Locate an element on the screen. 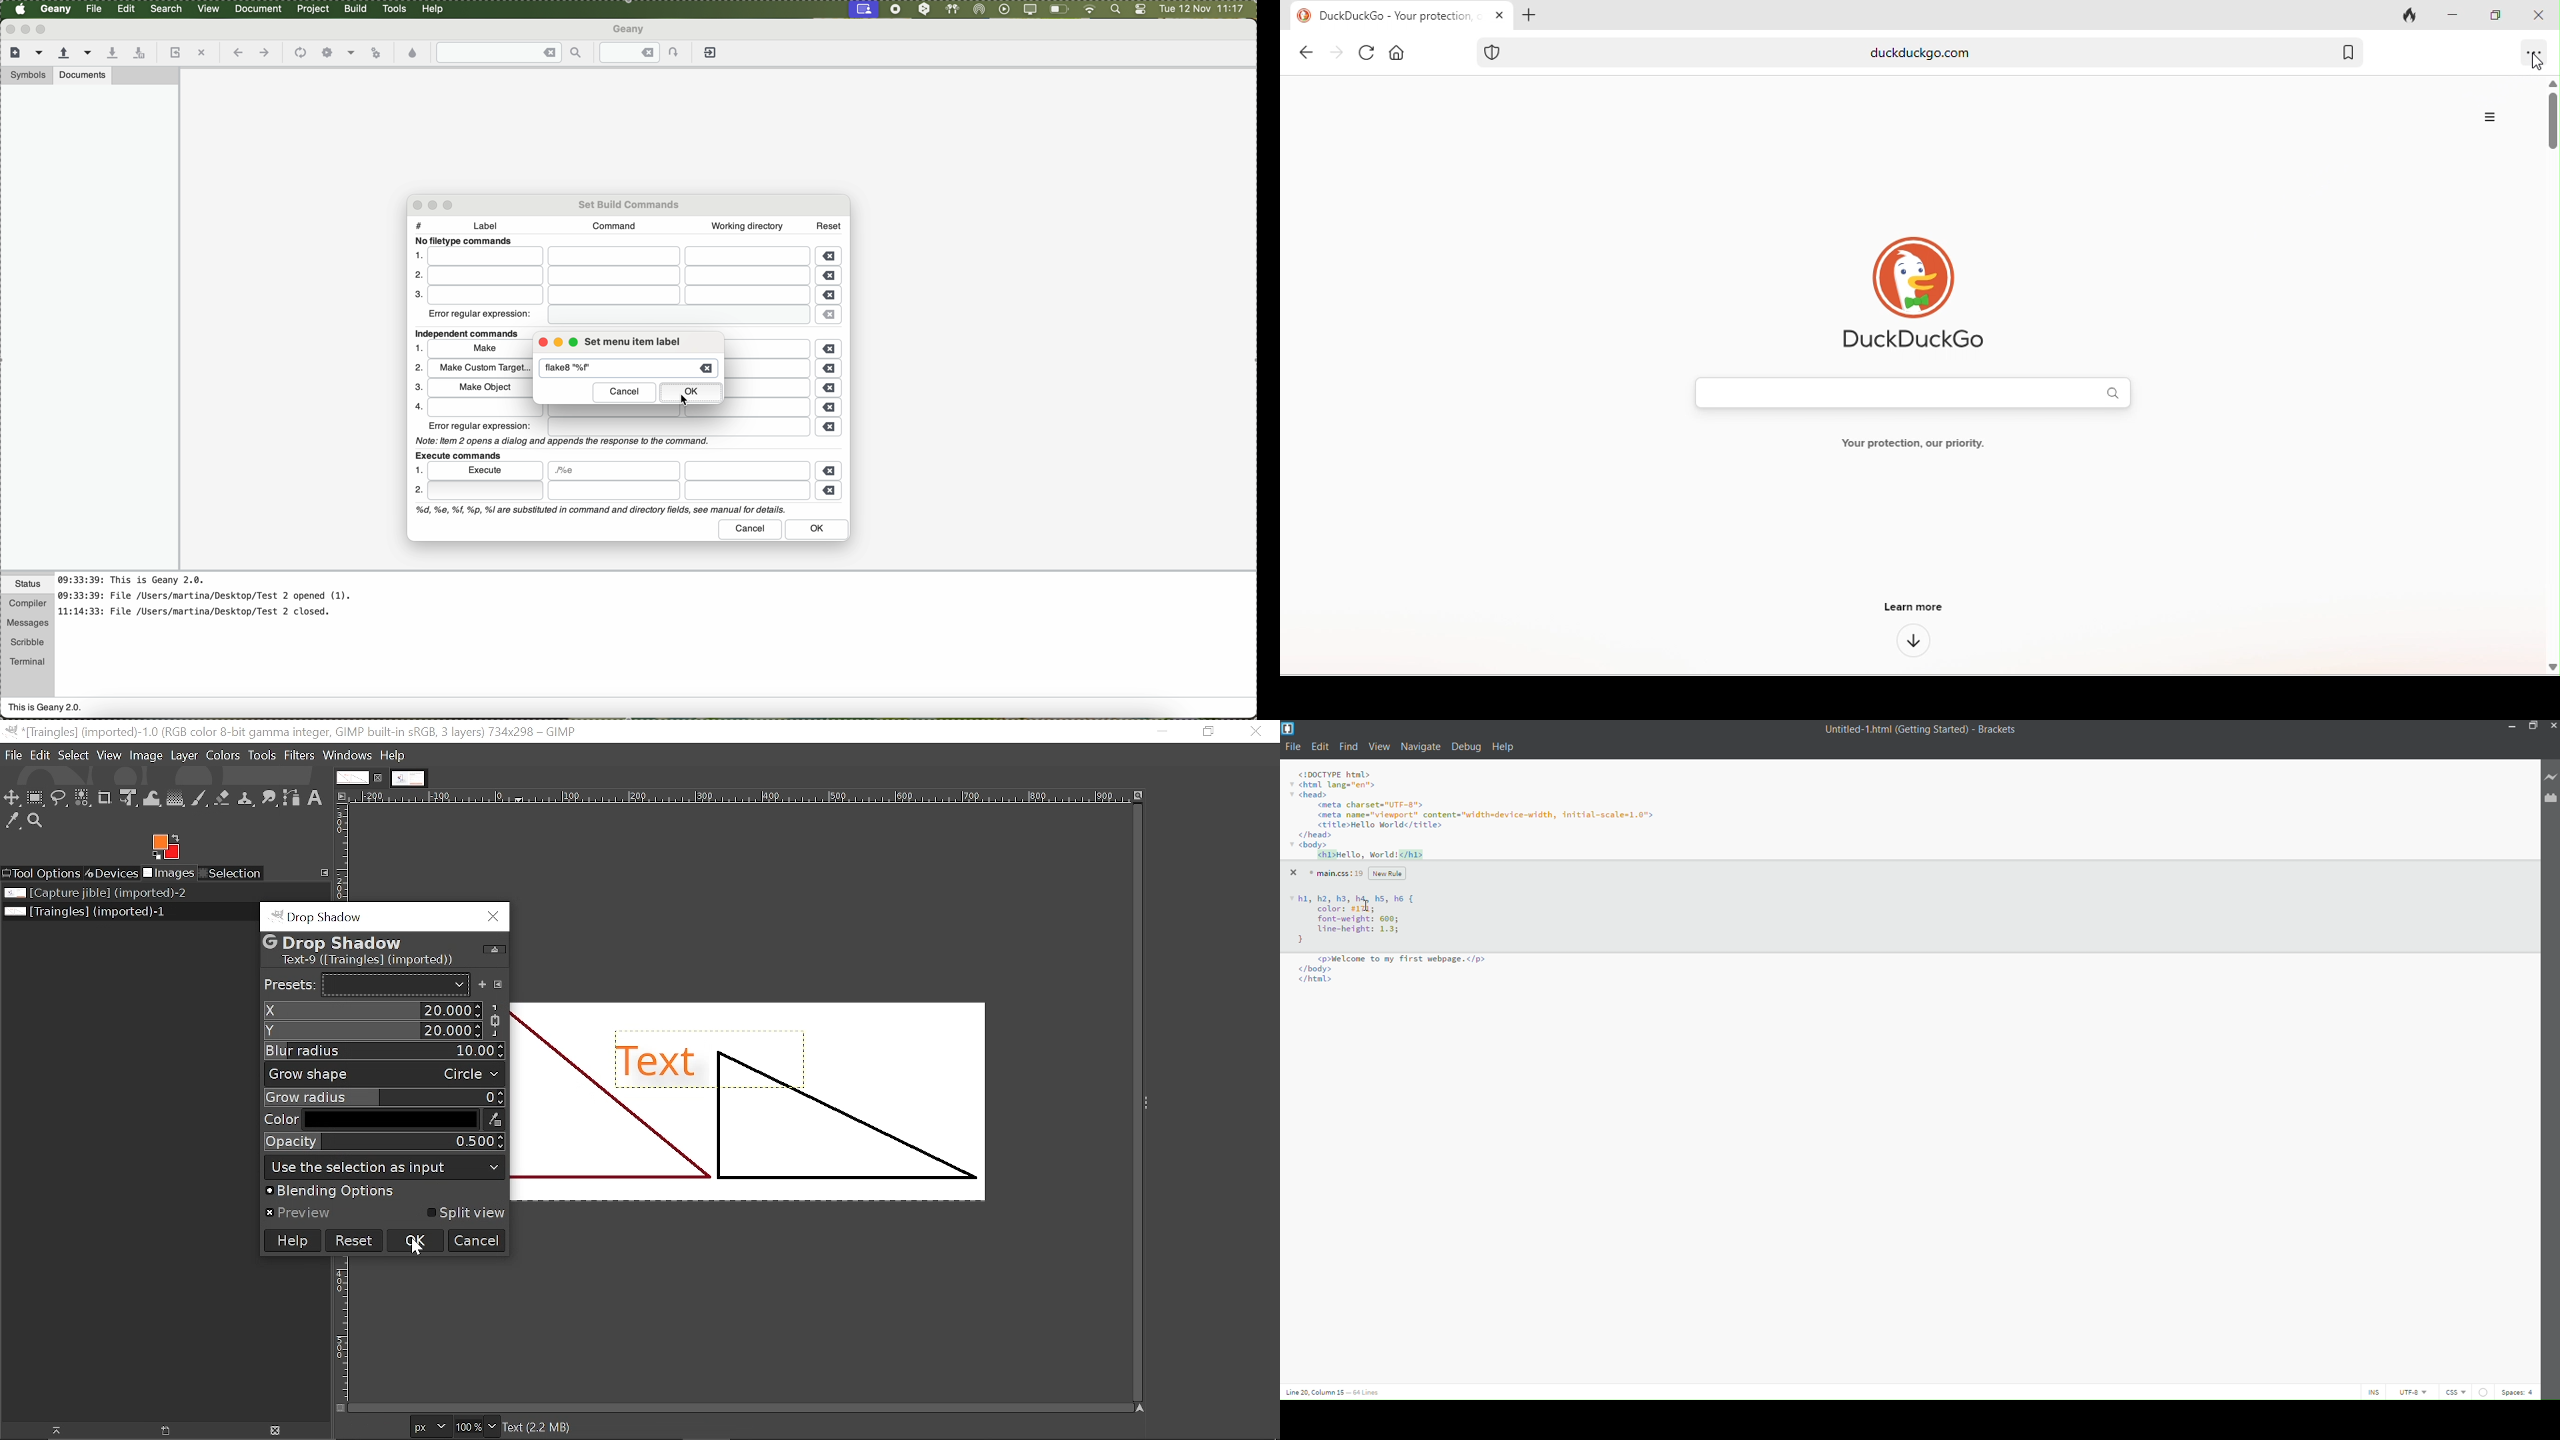 The height and width of the screenshot is (1456, 2576). Edit is located at coordinates (40, 755).